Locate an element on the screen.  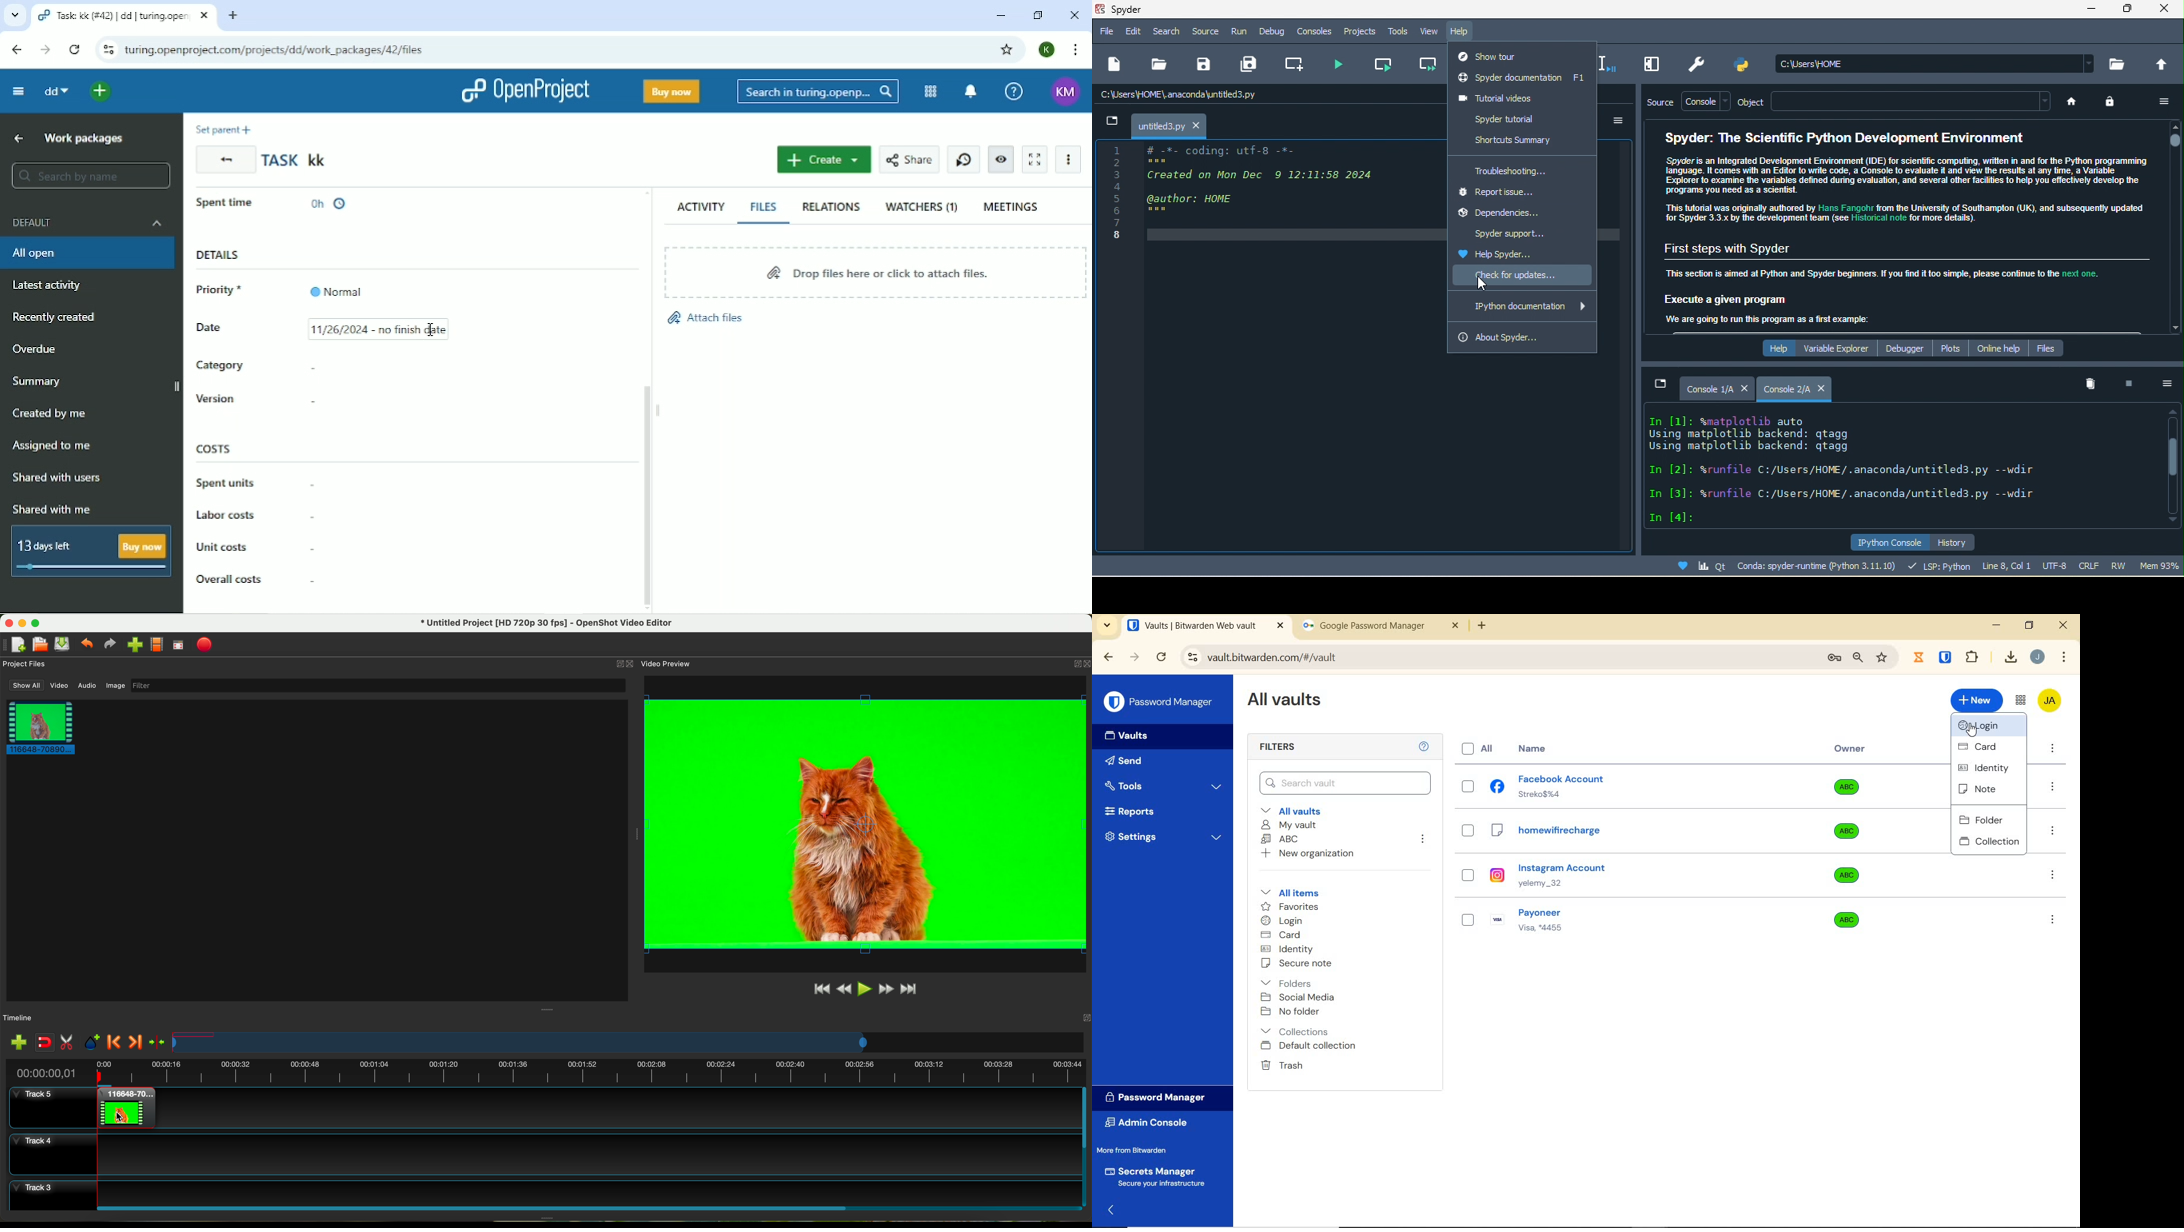
timeline is located at coordinates (19, 1018).